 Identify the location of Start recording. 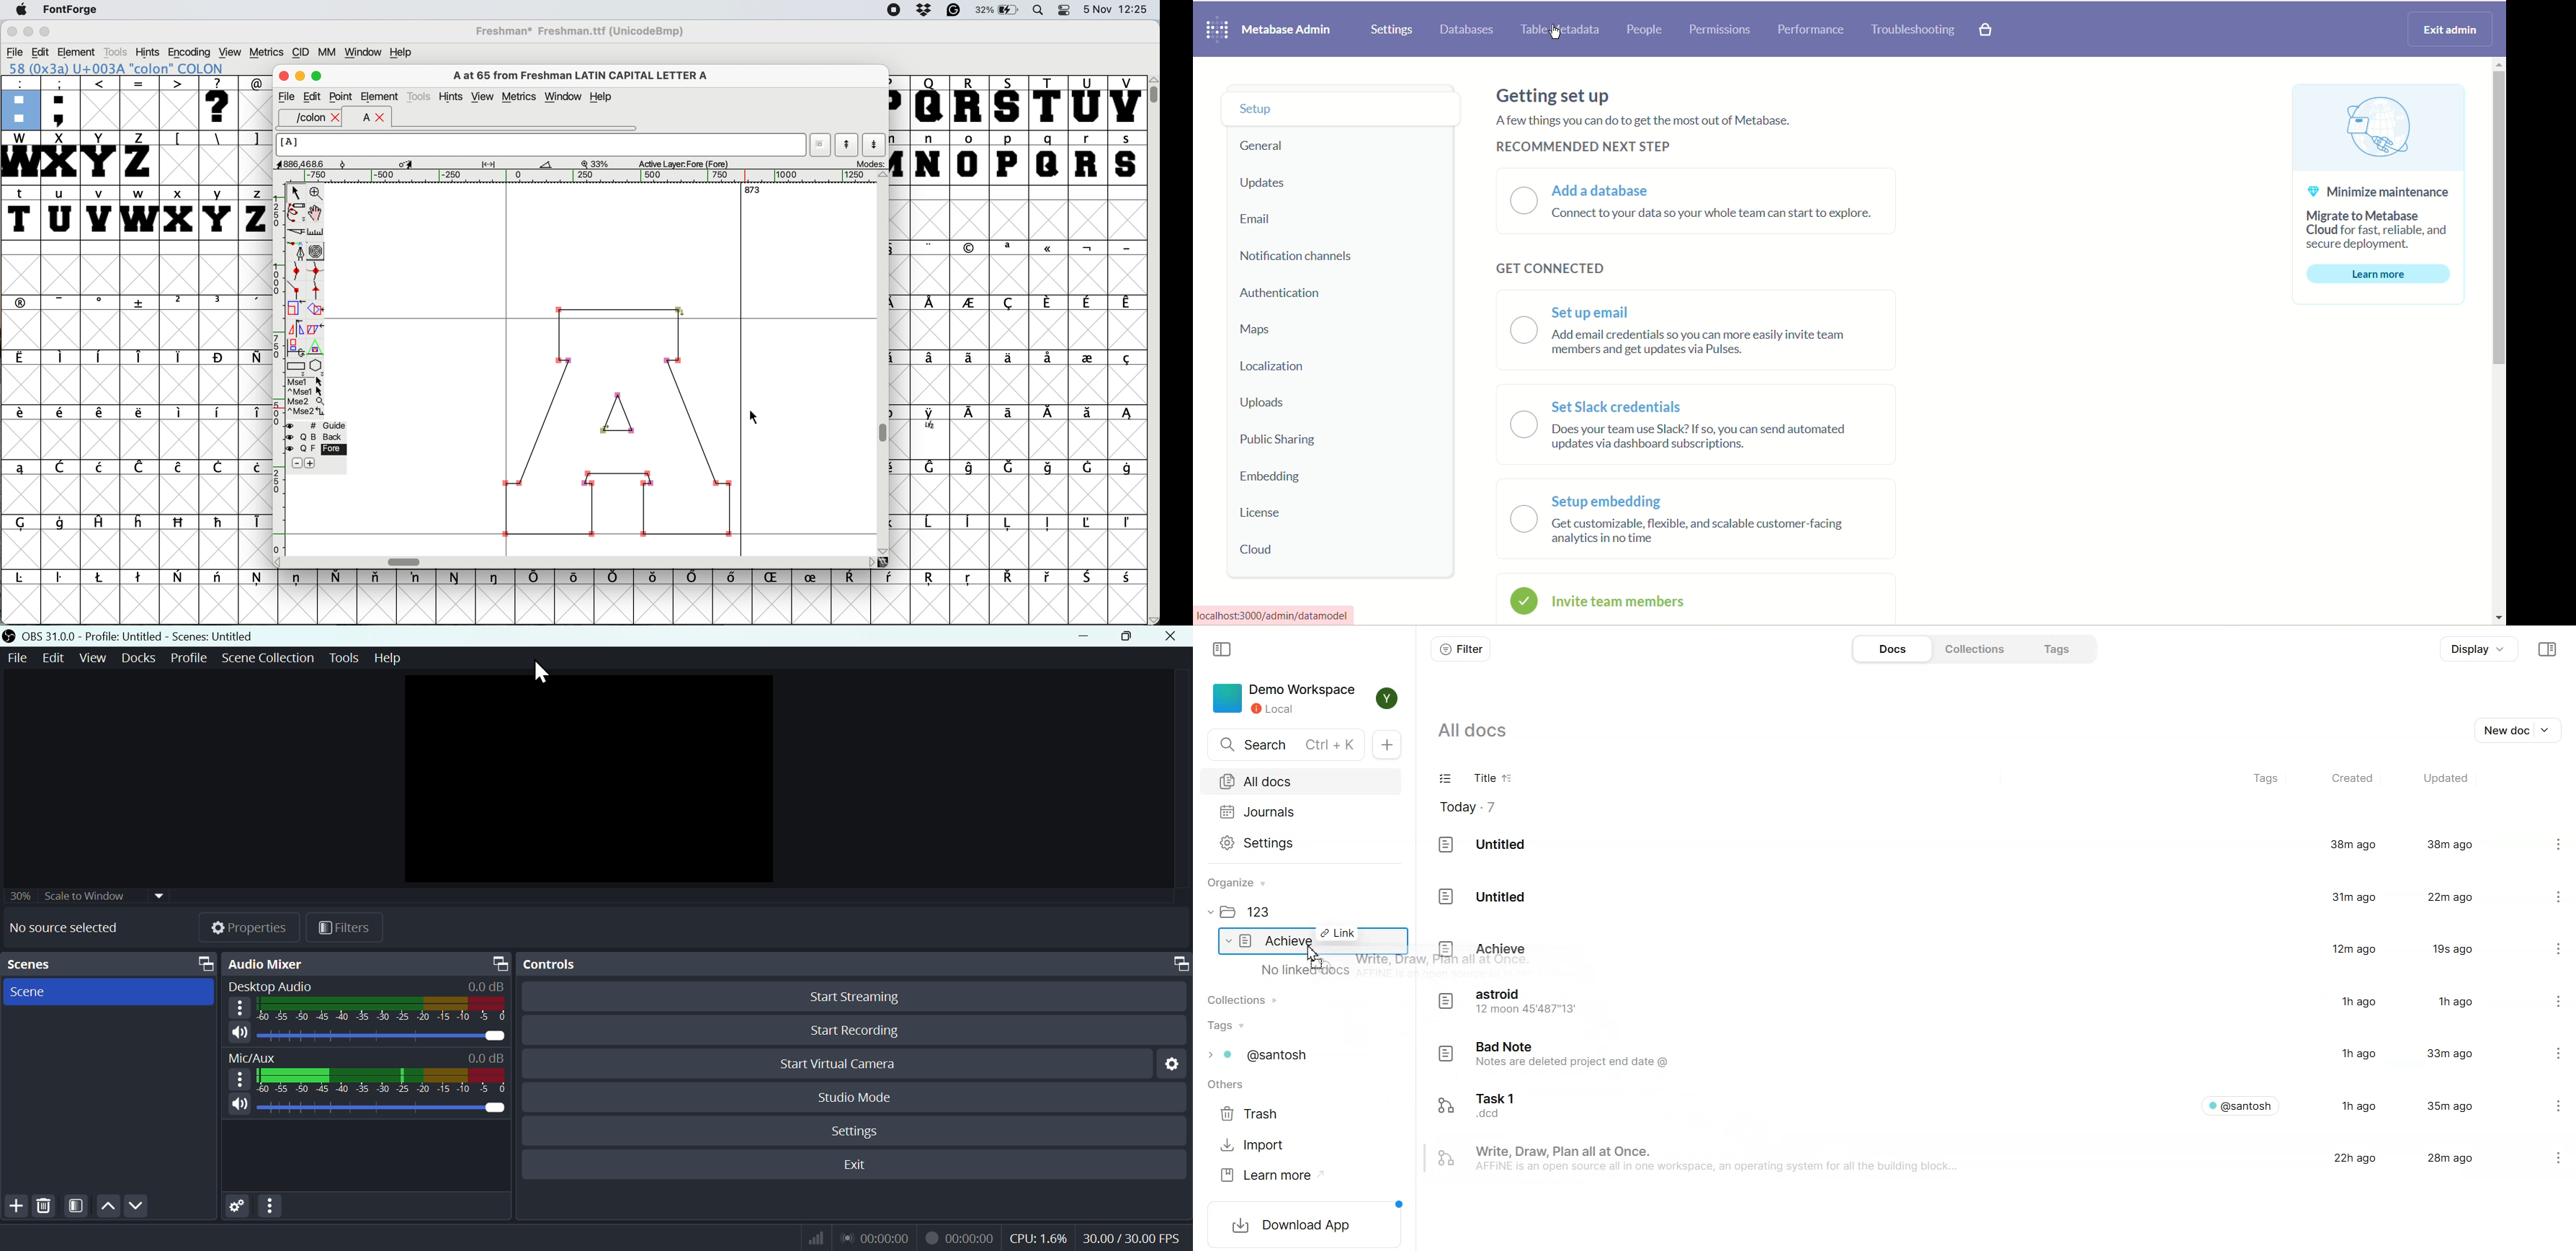
(856, 1032).